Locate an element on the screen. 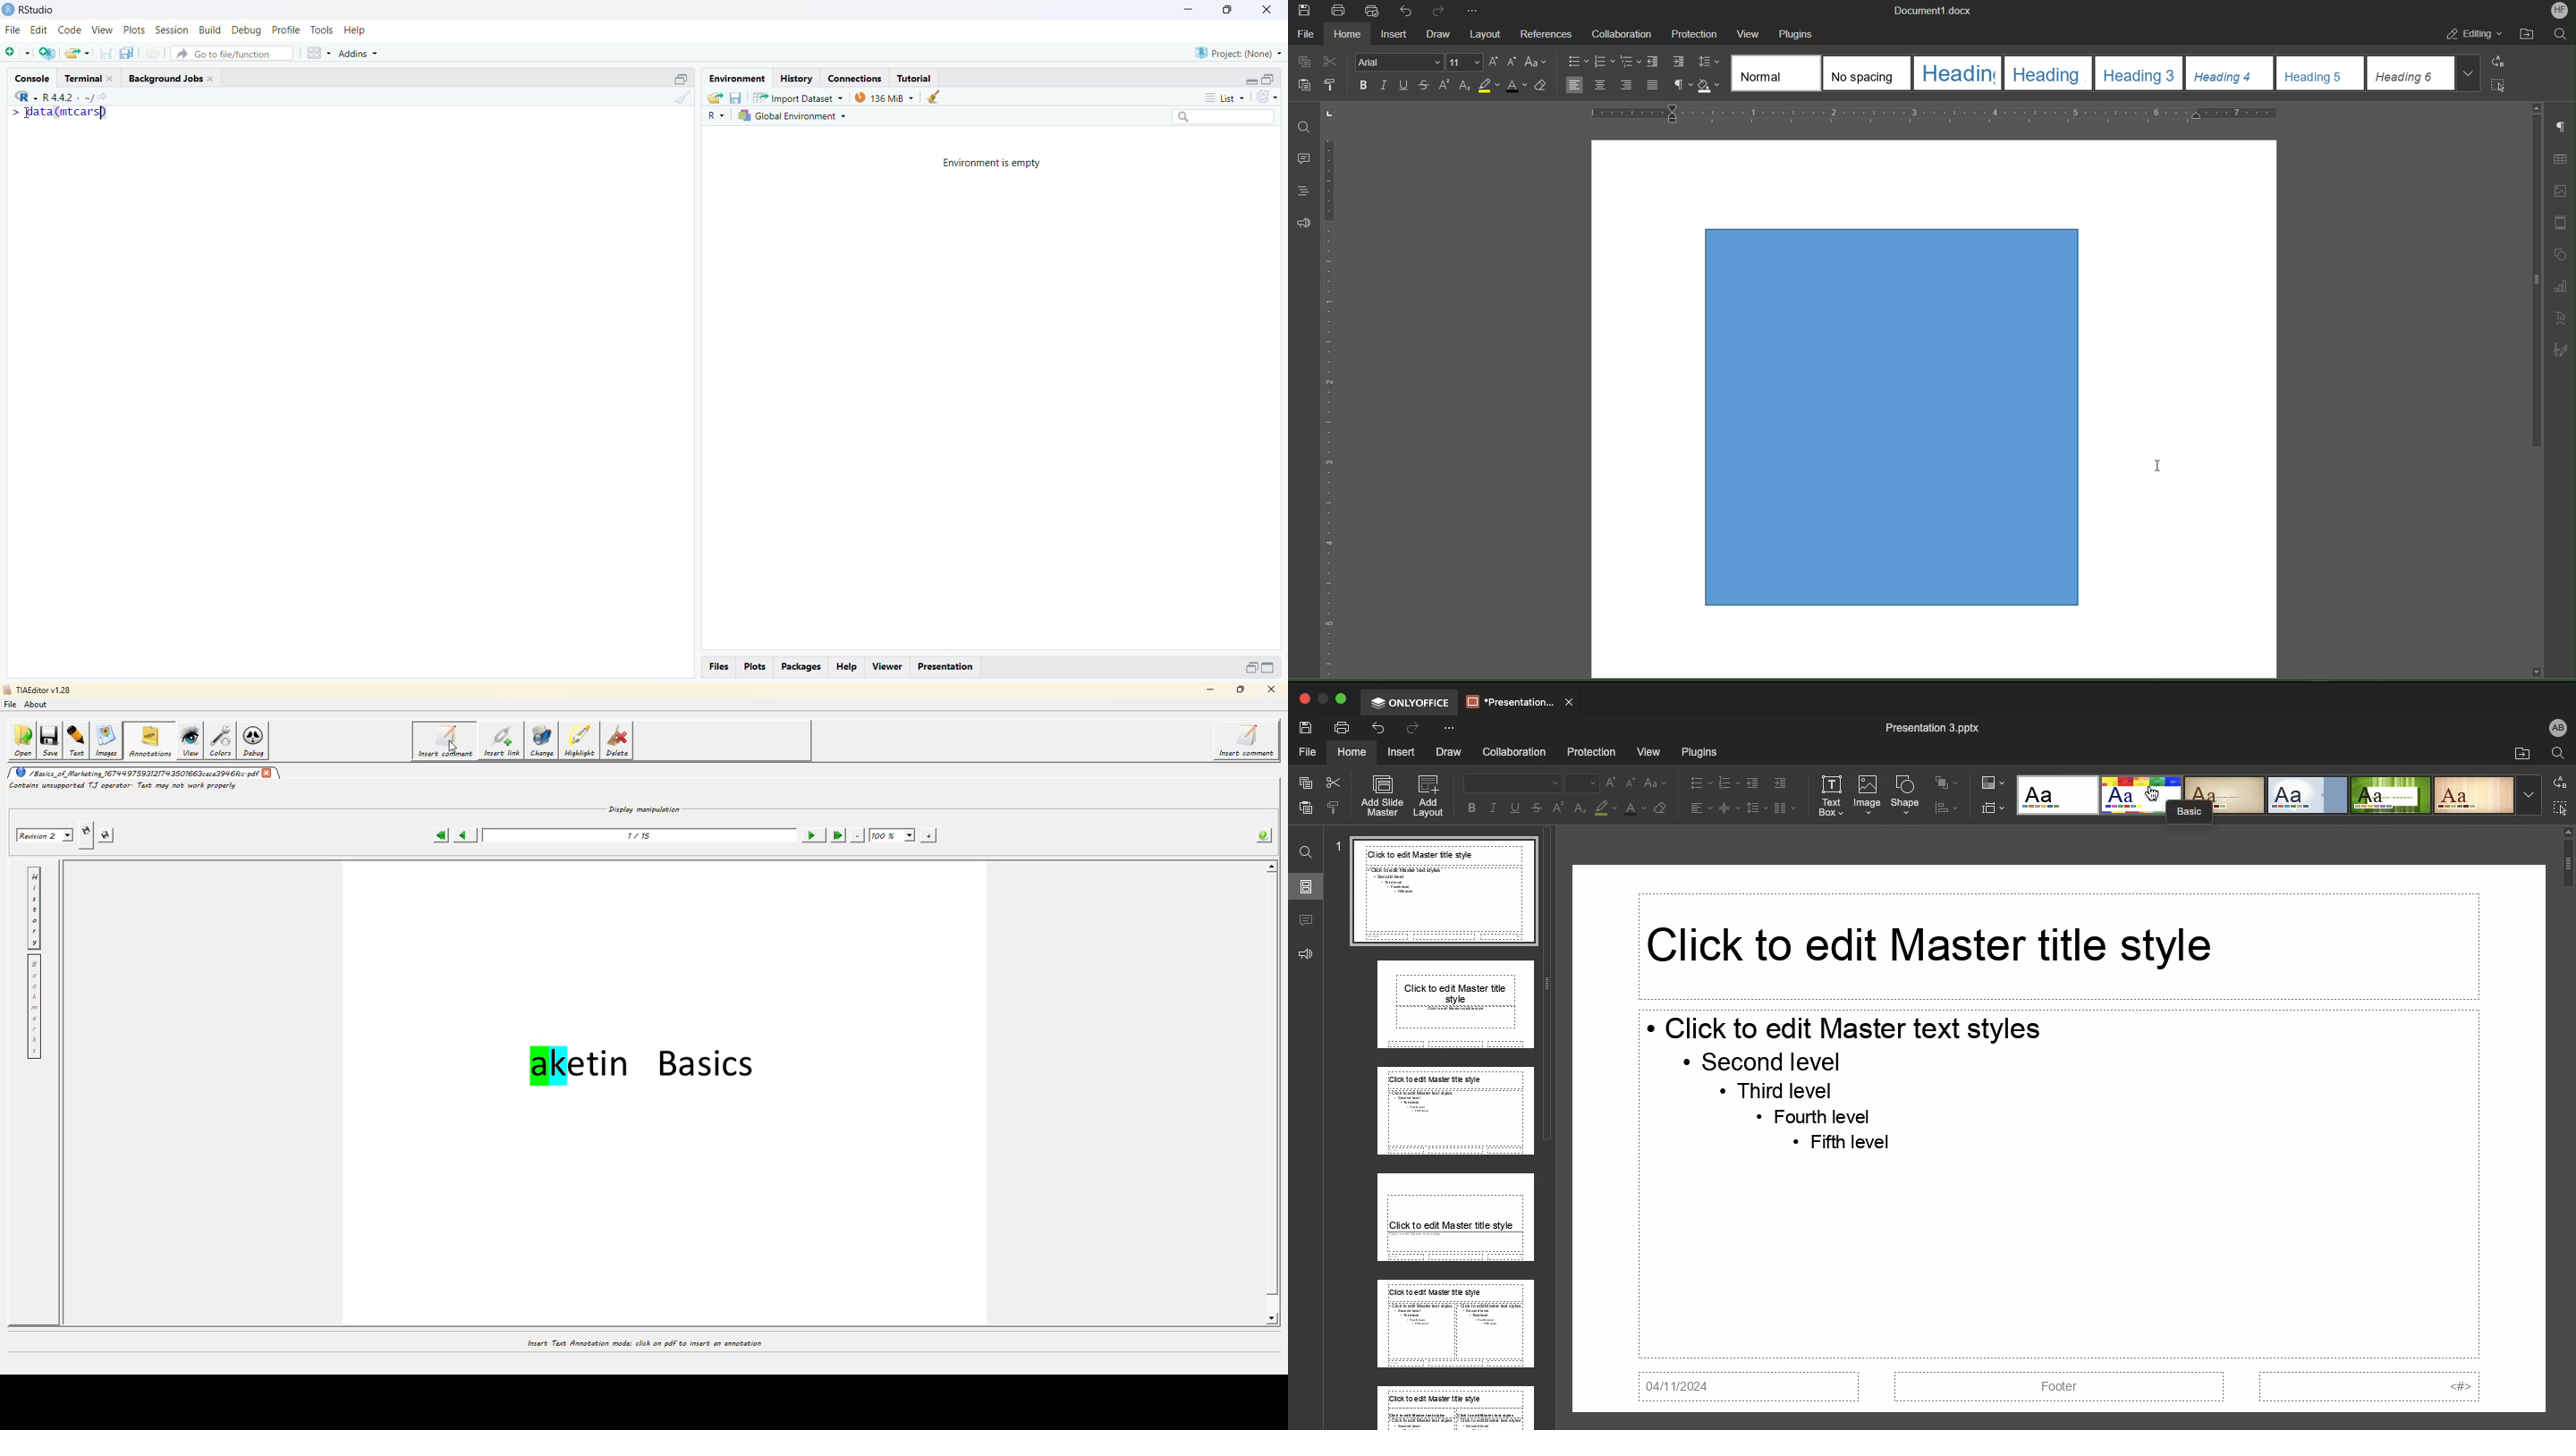 Image resolution: width=2576 pixels, height=1456 pixels. Strikethrough is located at coordinates (1426, 86).